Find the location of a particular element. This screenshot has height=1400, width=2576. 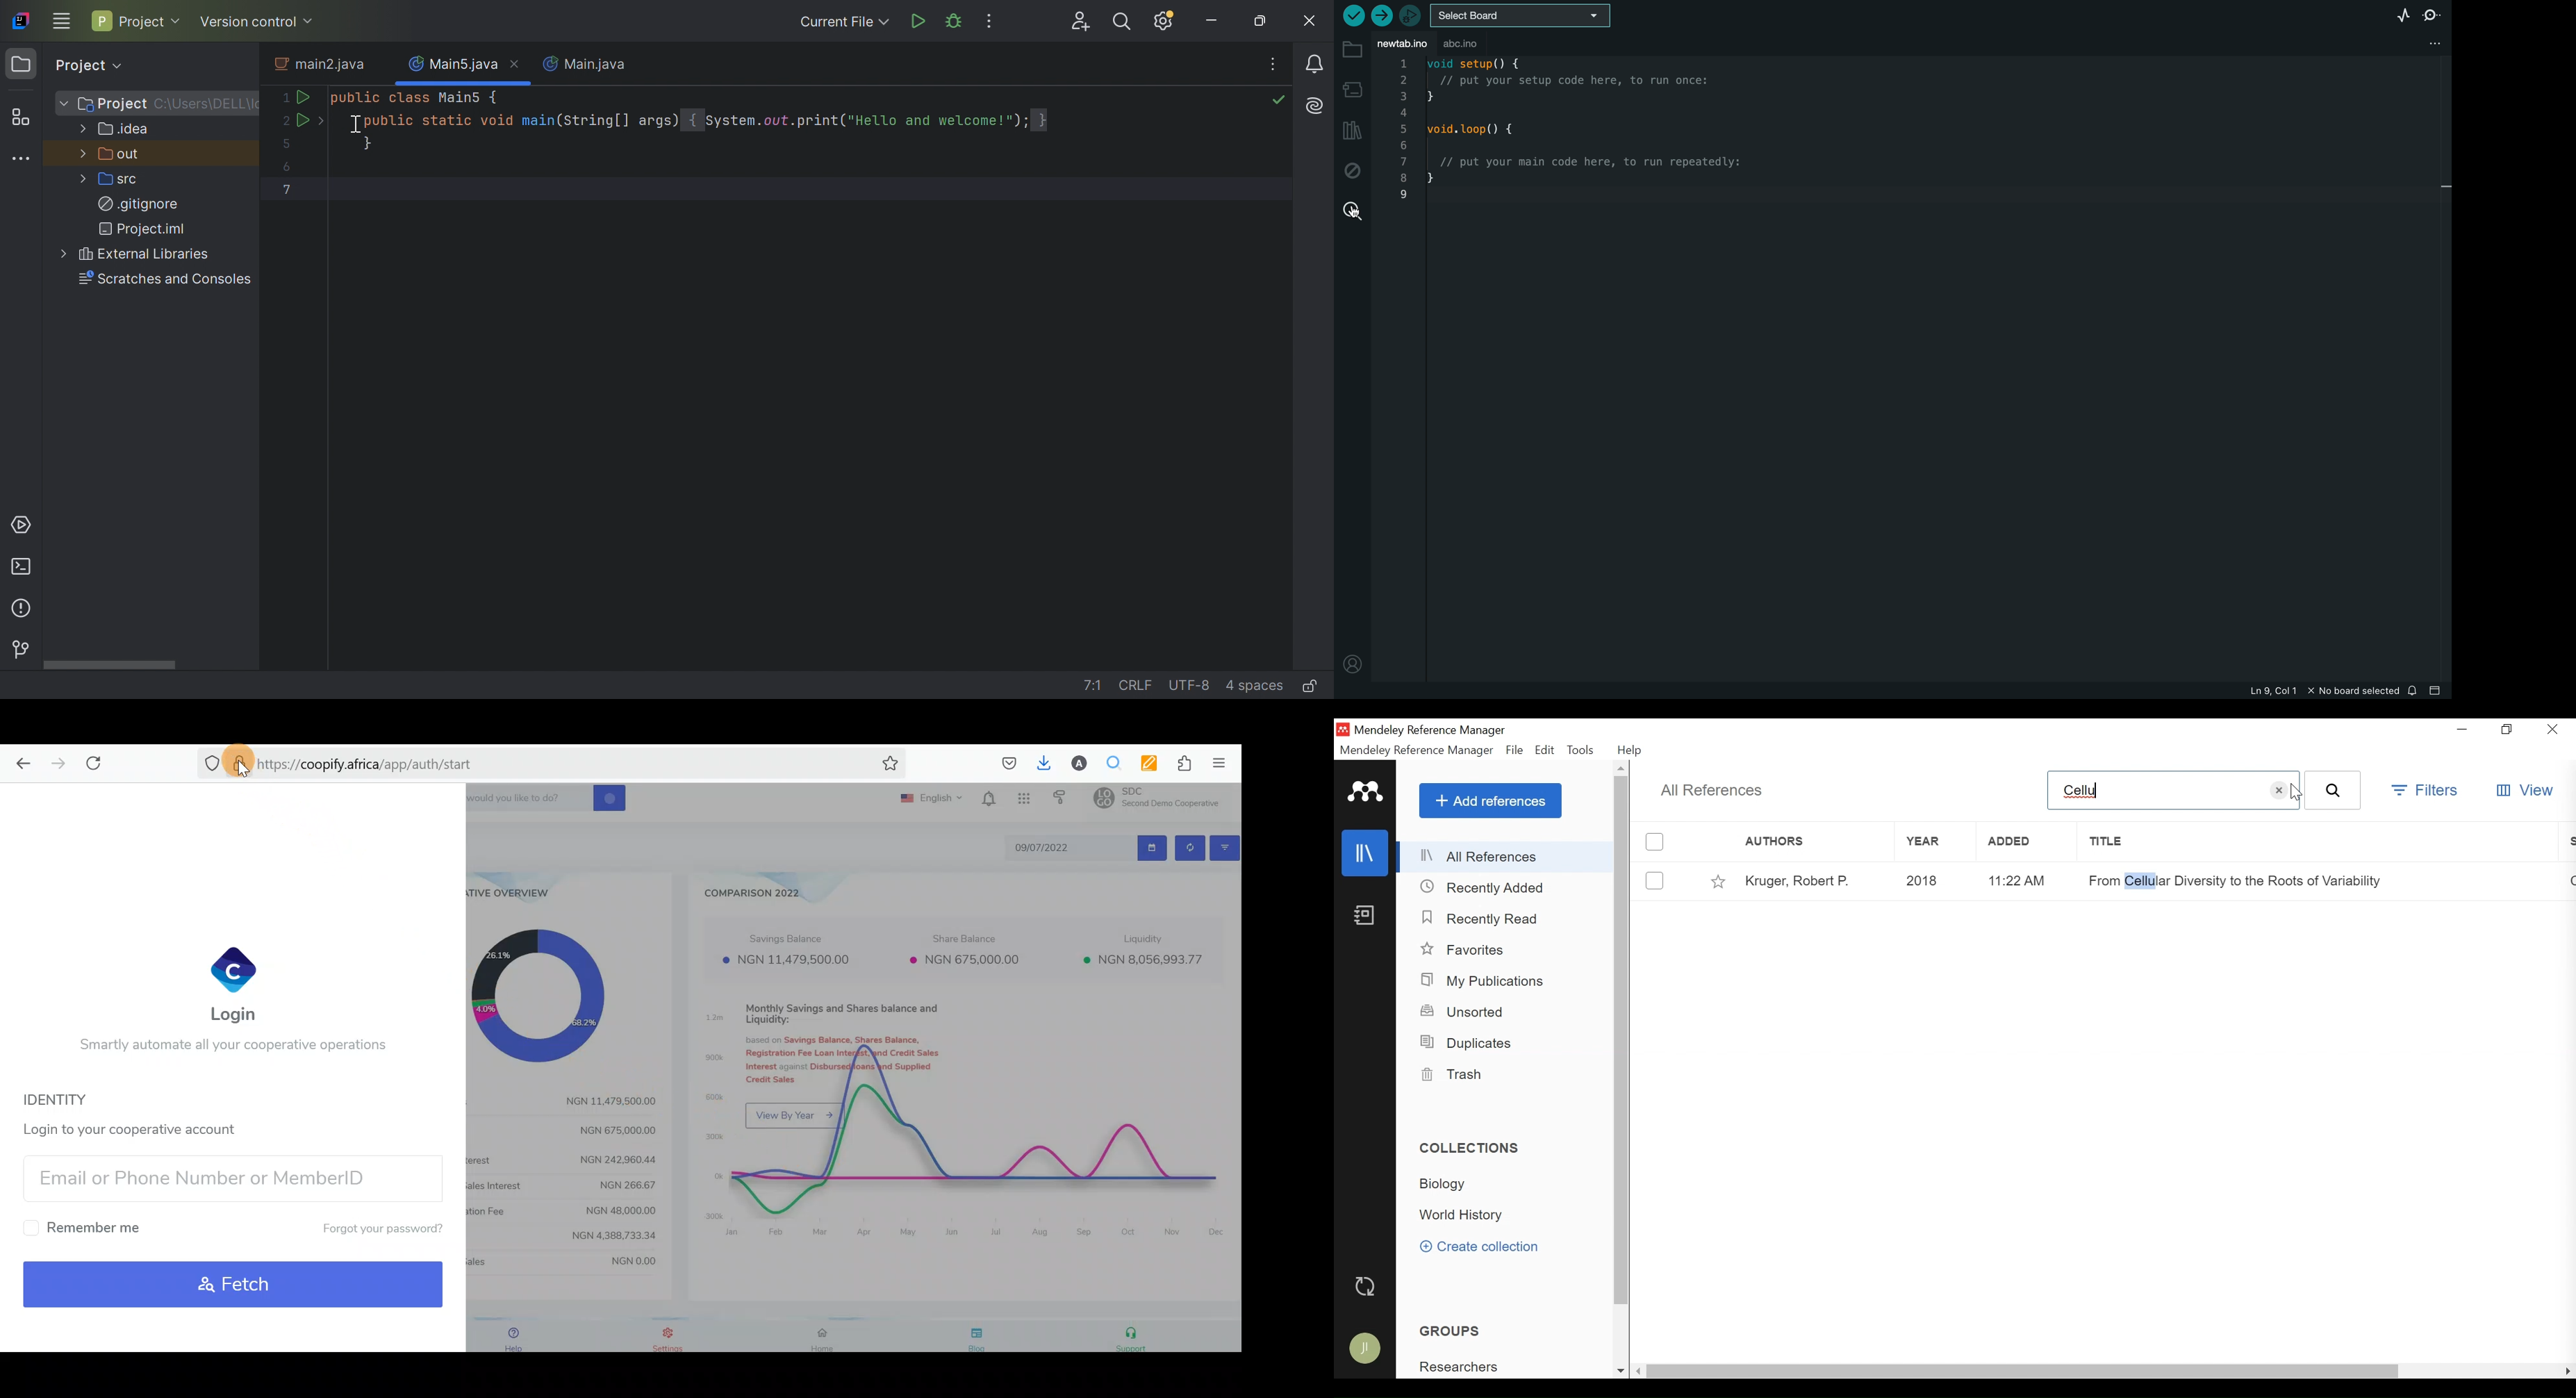

Filter is located at coordinates (2426, 792).